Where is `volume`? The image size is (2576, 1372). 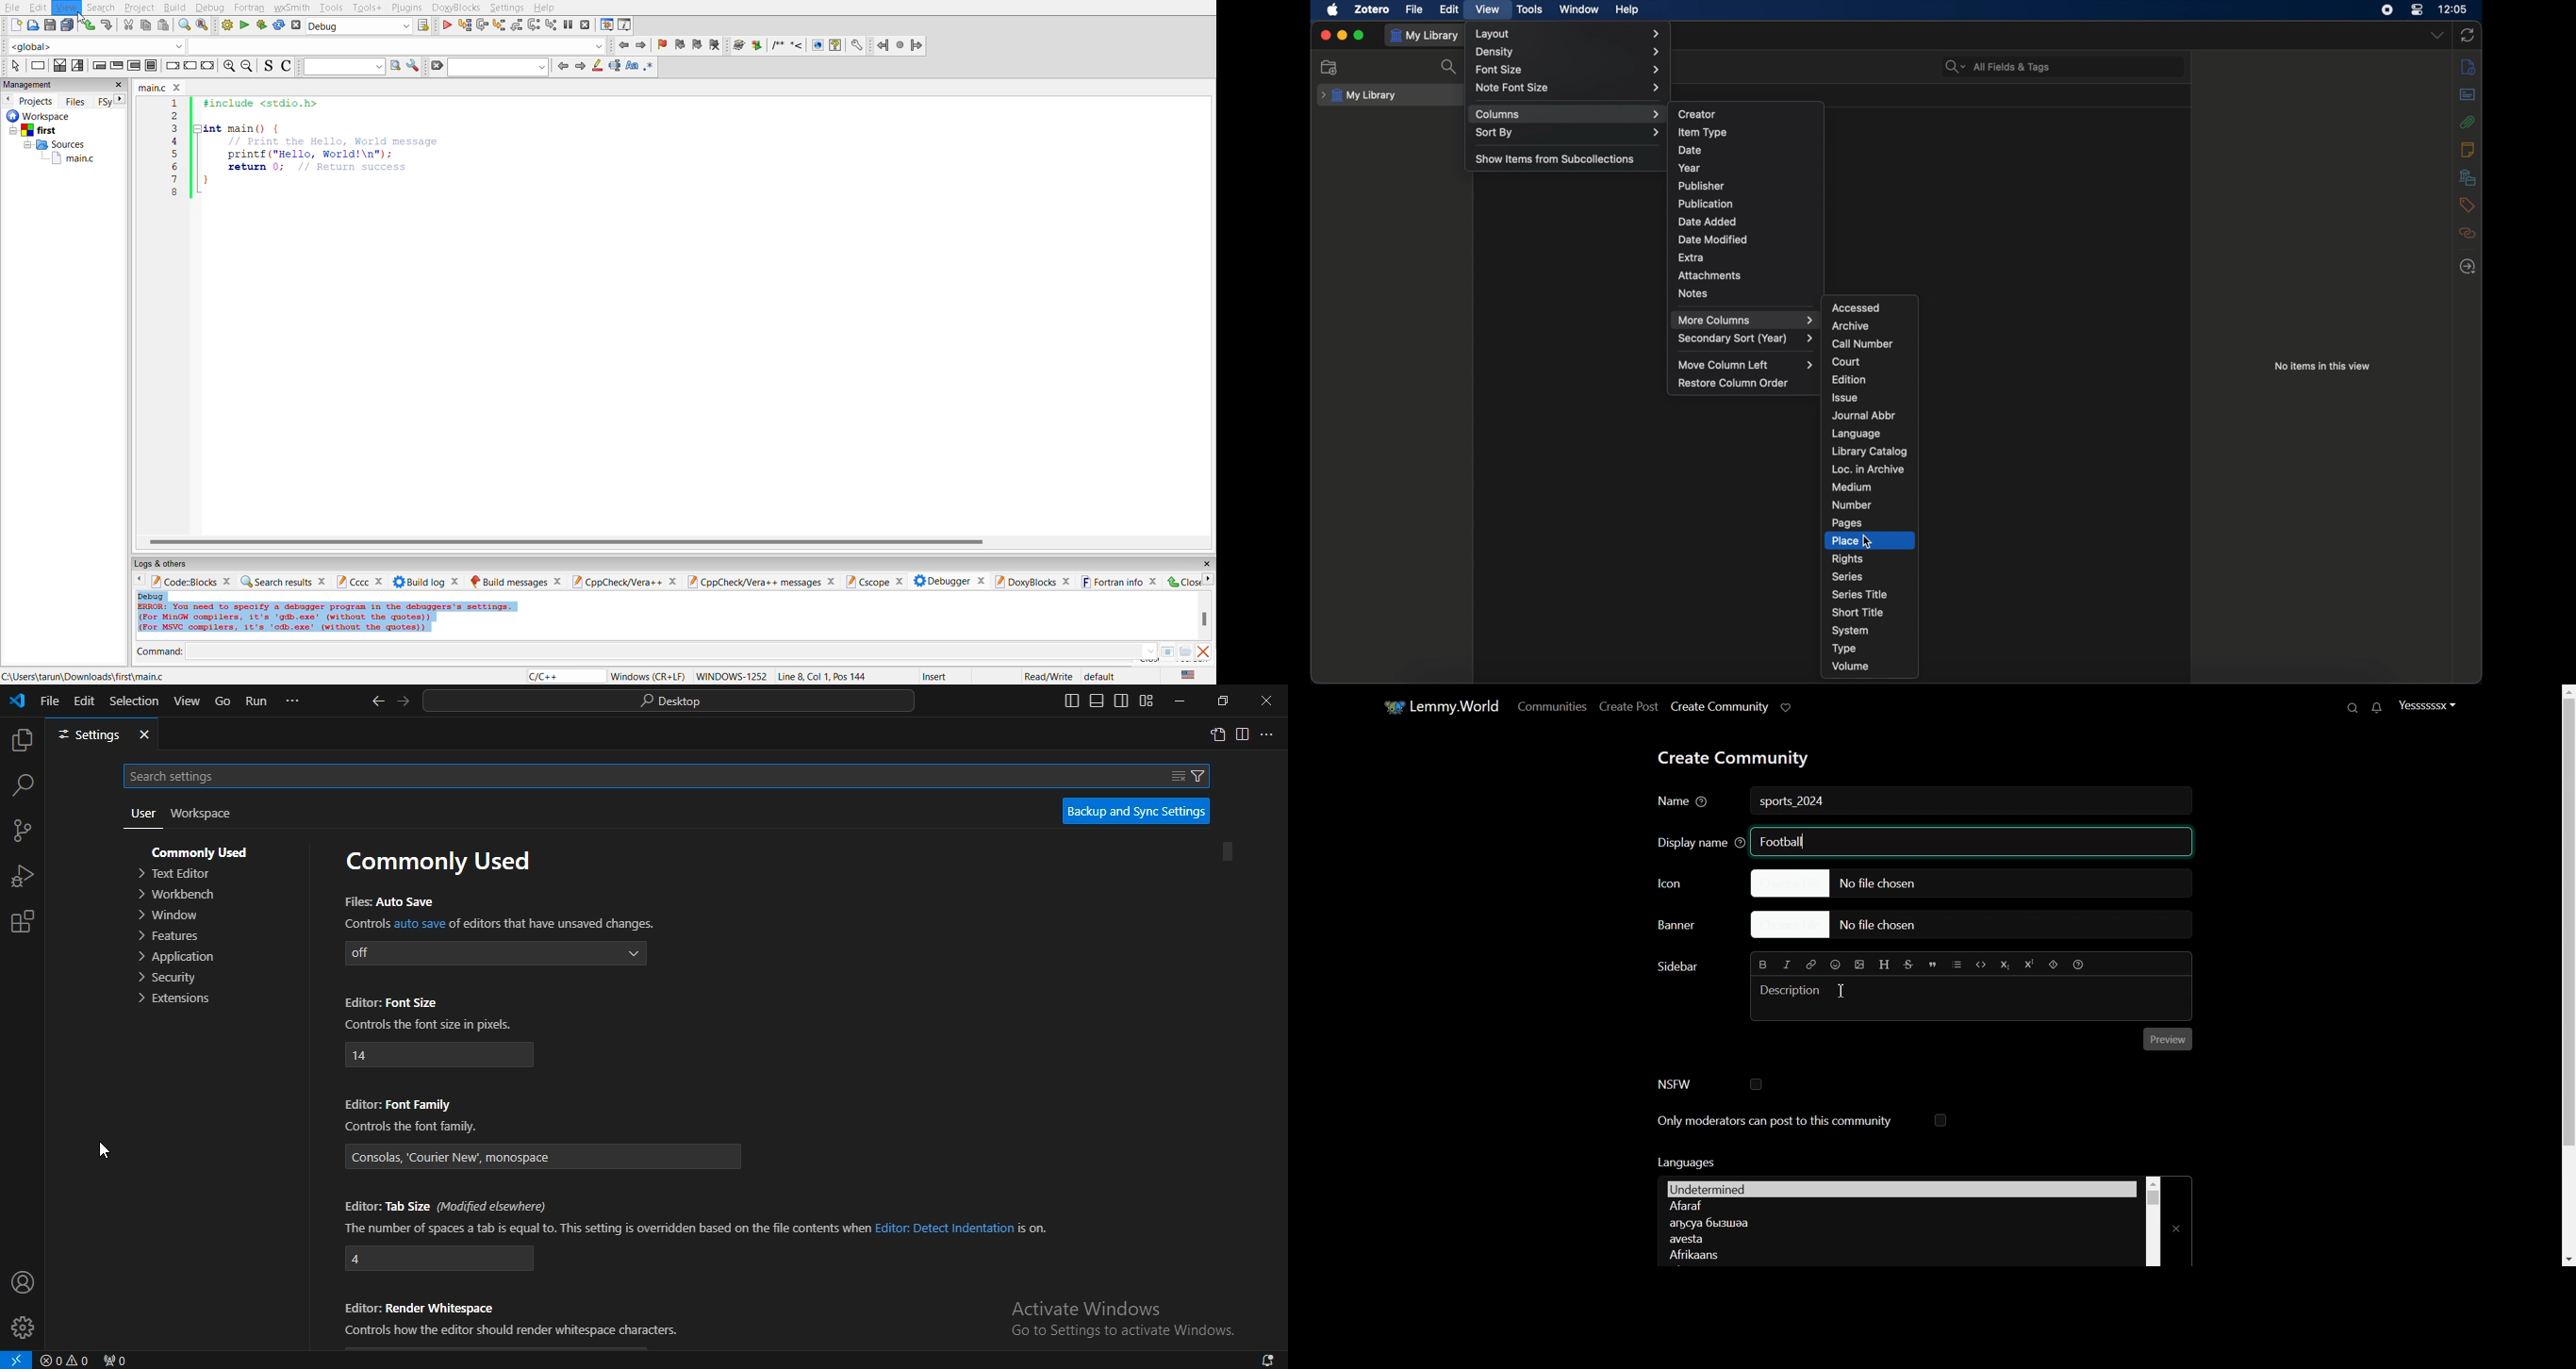
volume is located at coordinates (1851, 665).